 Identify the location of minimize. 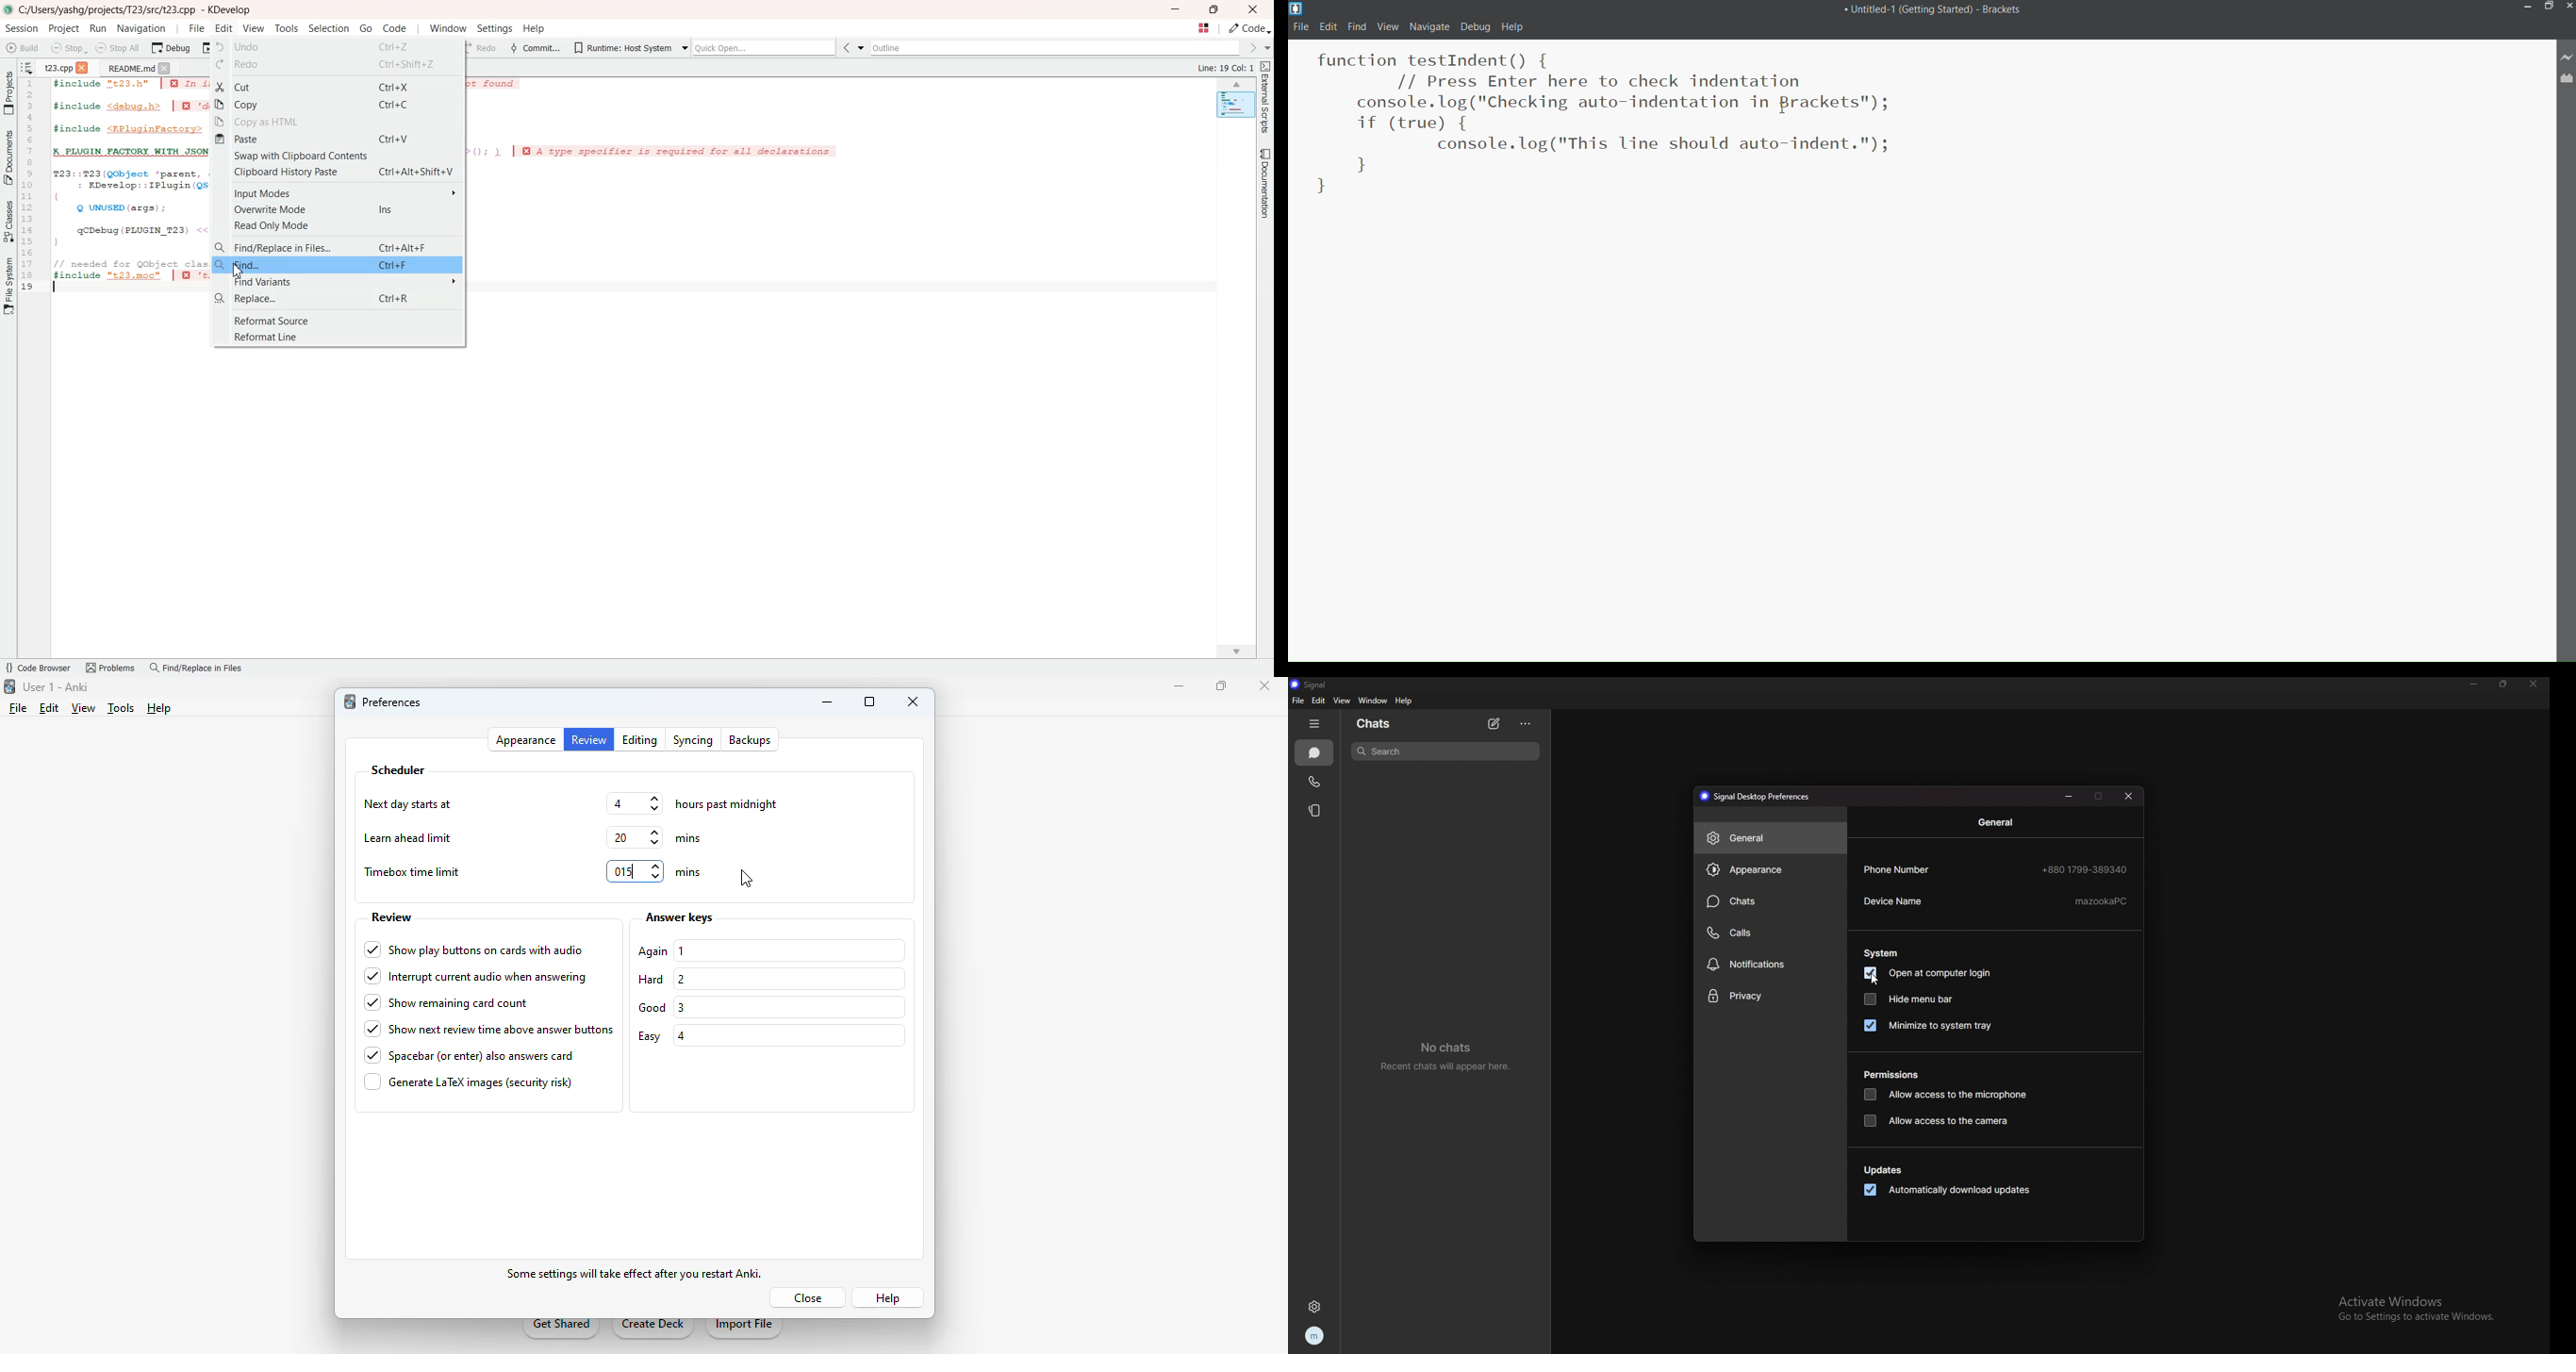
(827, 702).